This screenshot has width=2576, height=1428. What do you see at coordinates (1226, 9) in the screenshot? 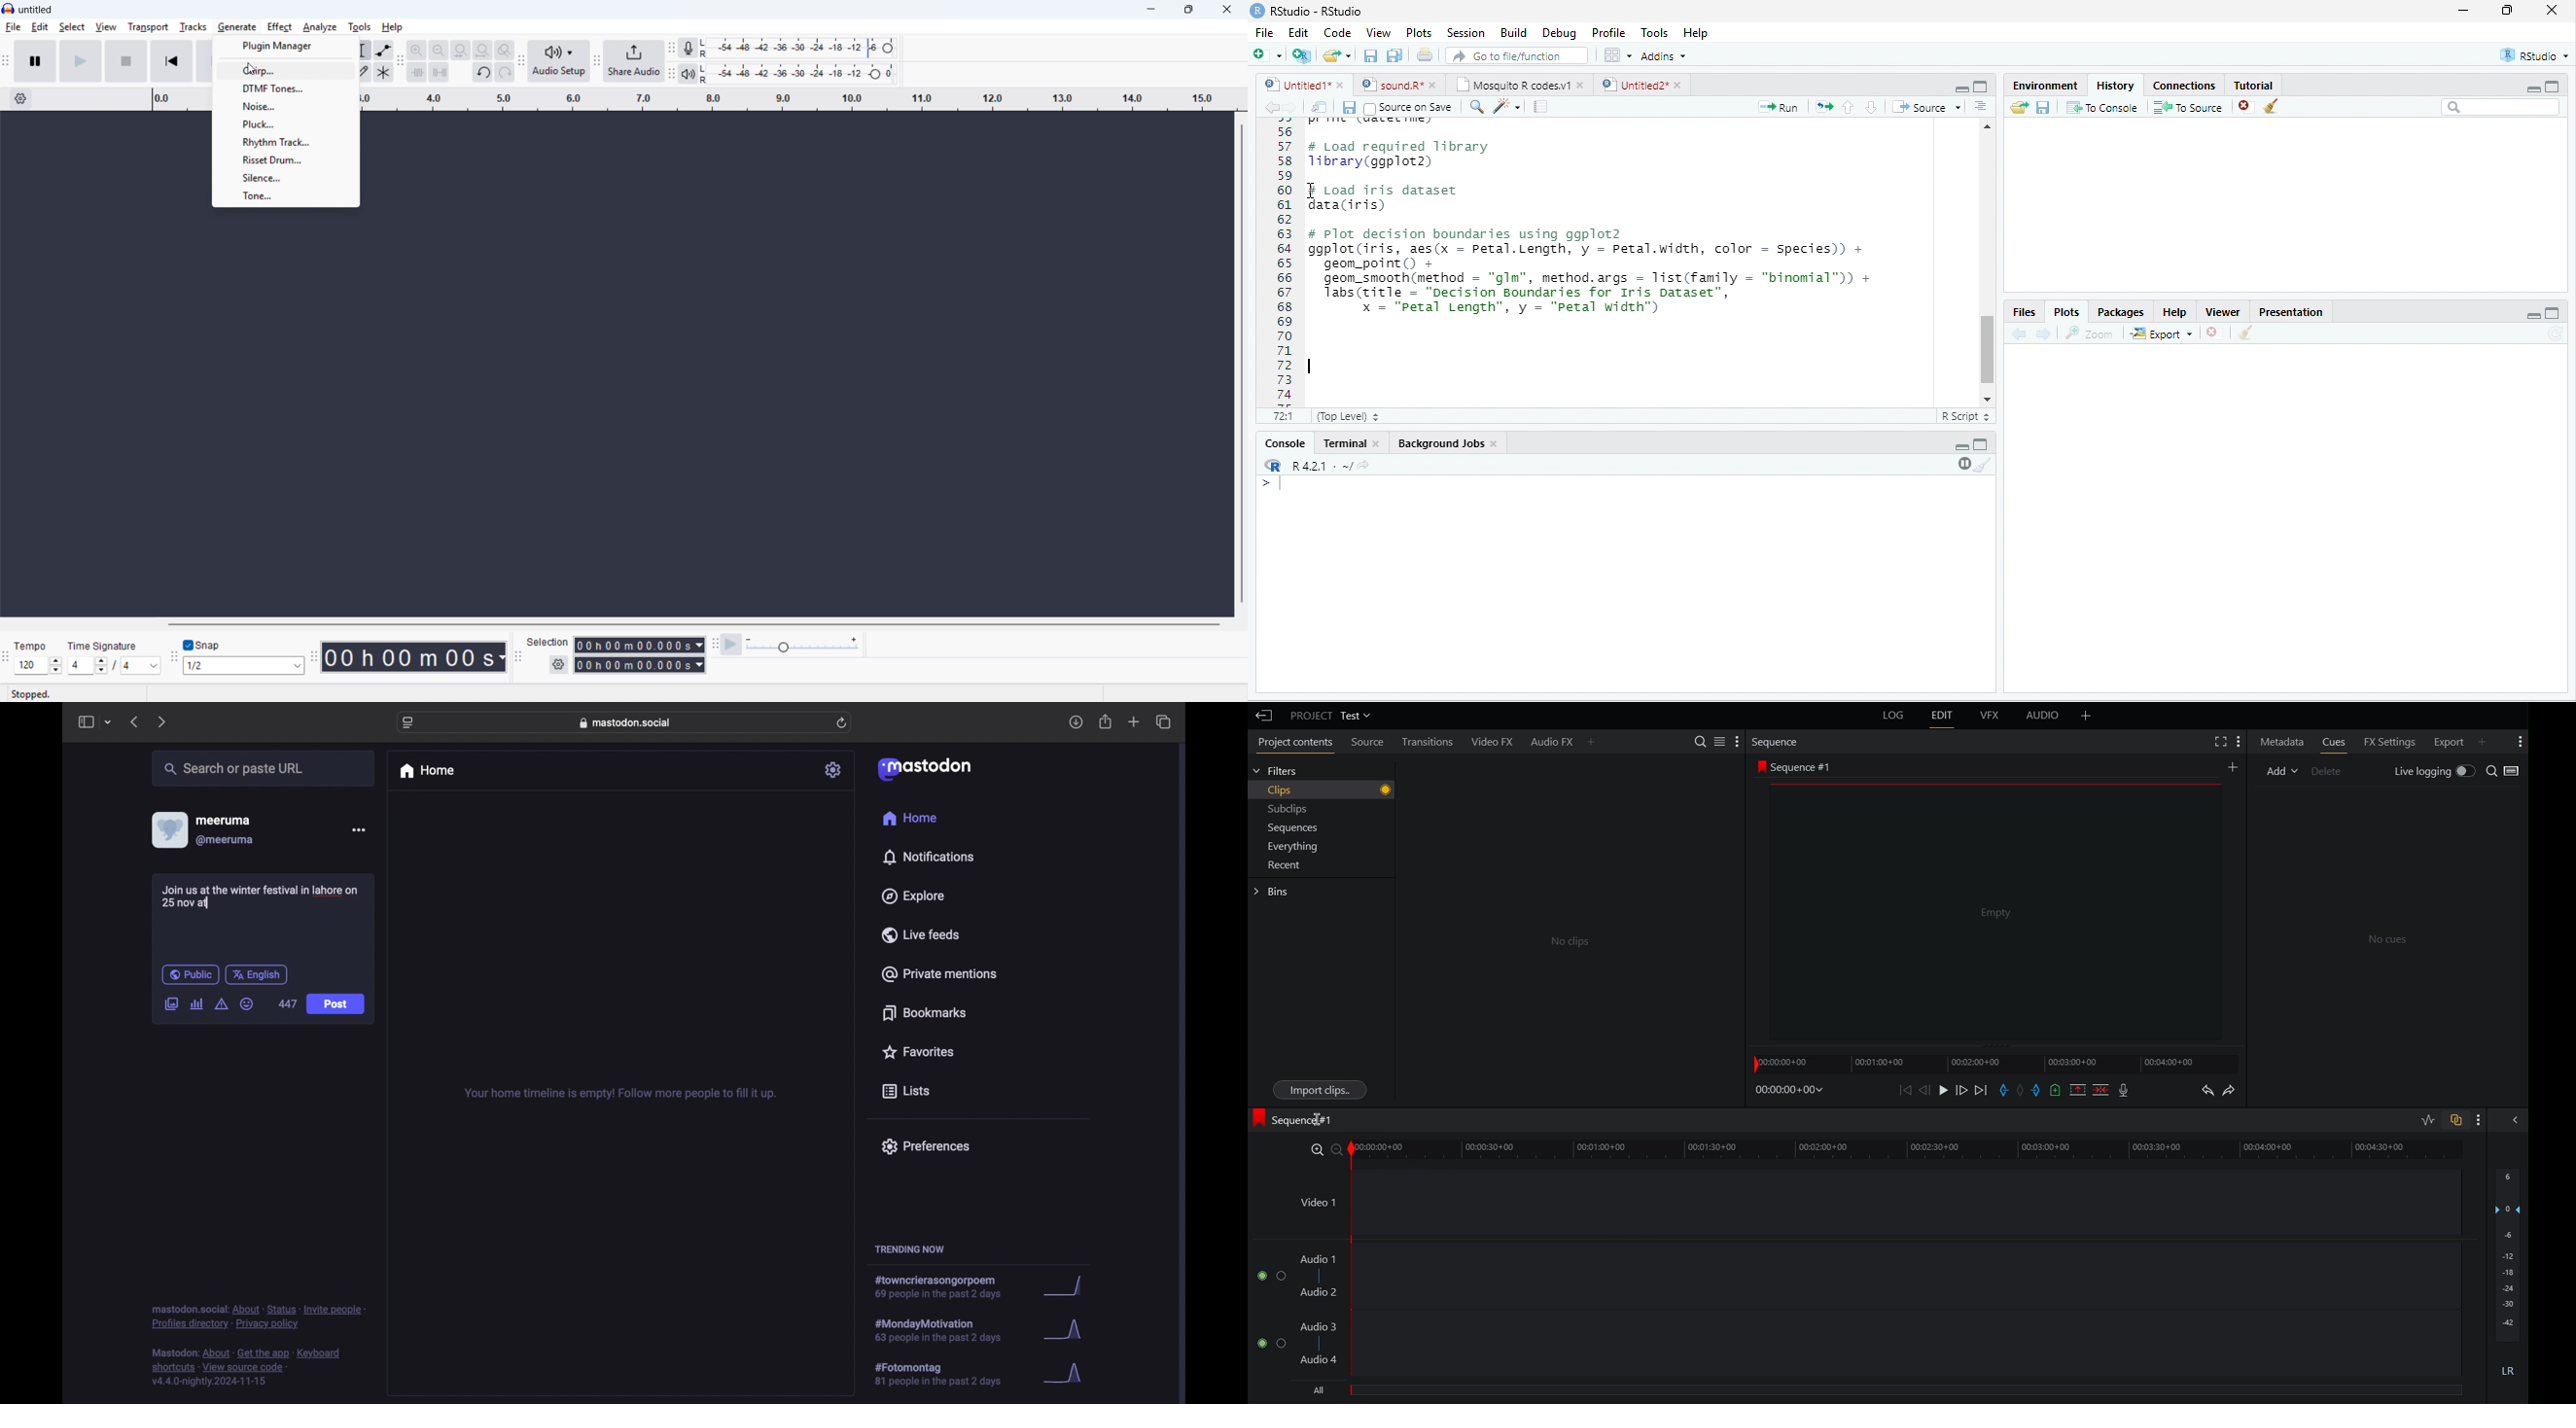
I see `Close ` at bounding box center [1226, 9].